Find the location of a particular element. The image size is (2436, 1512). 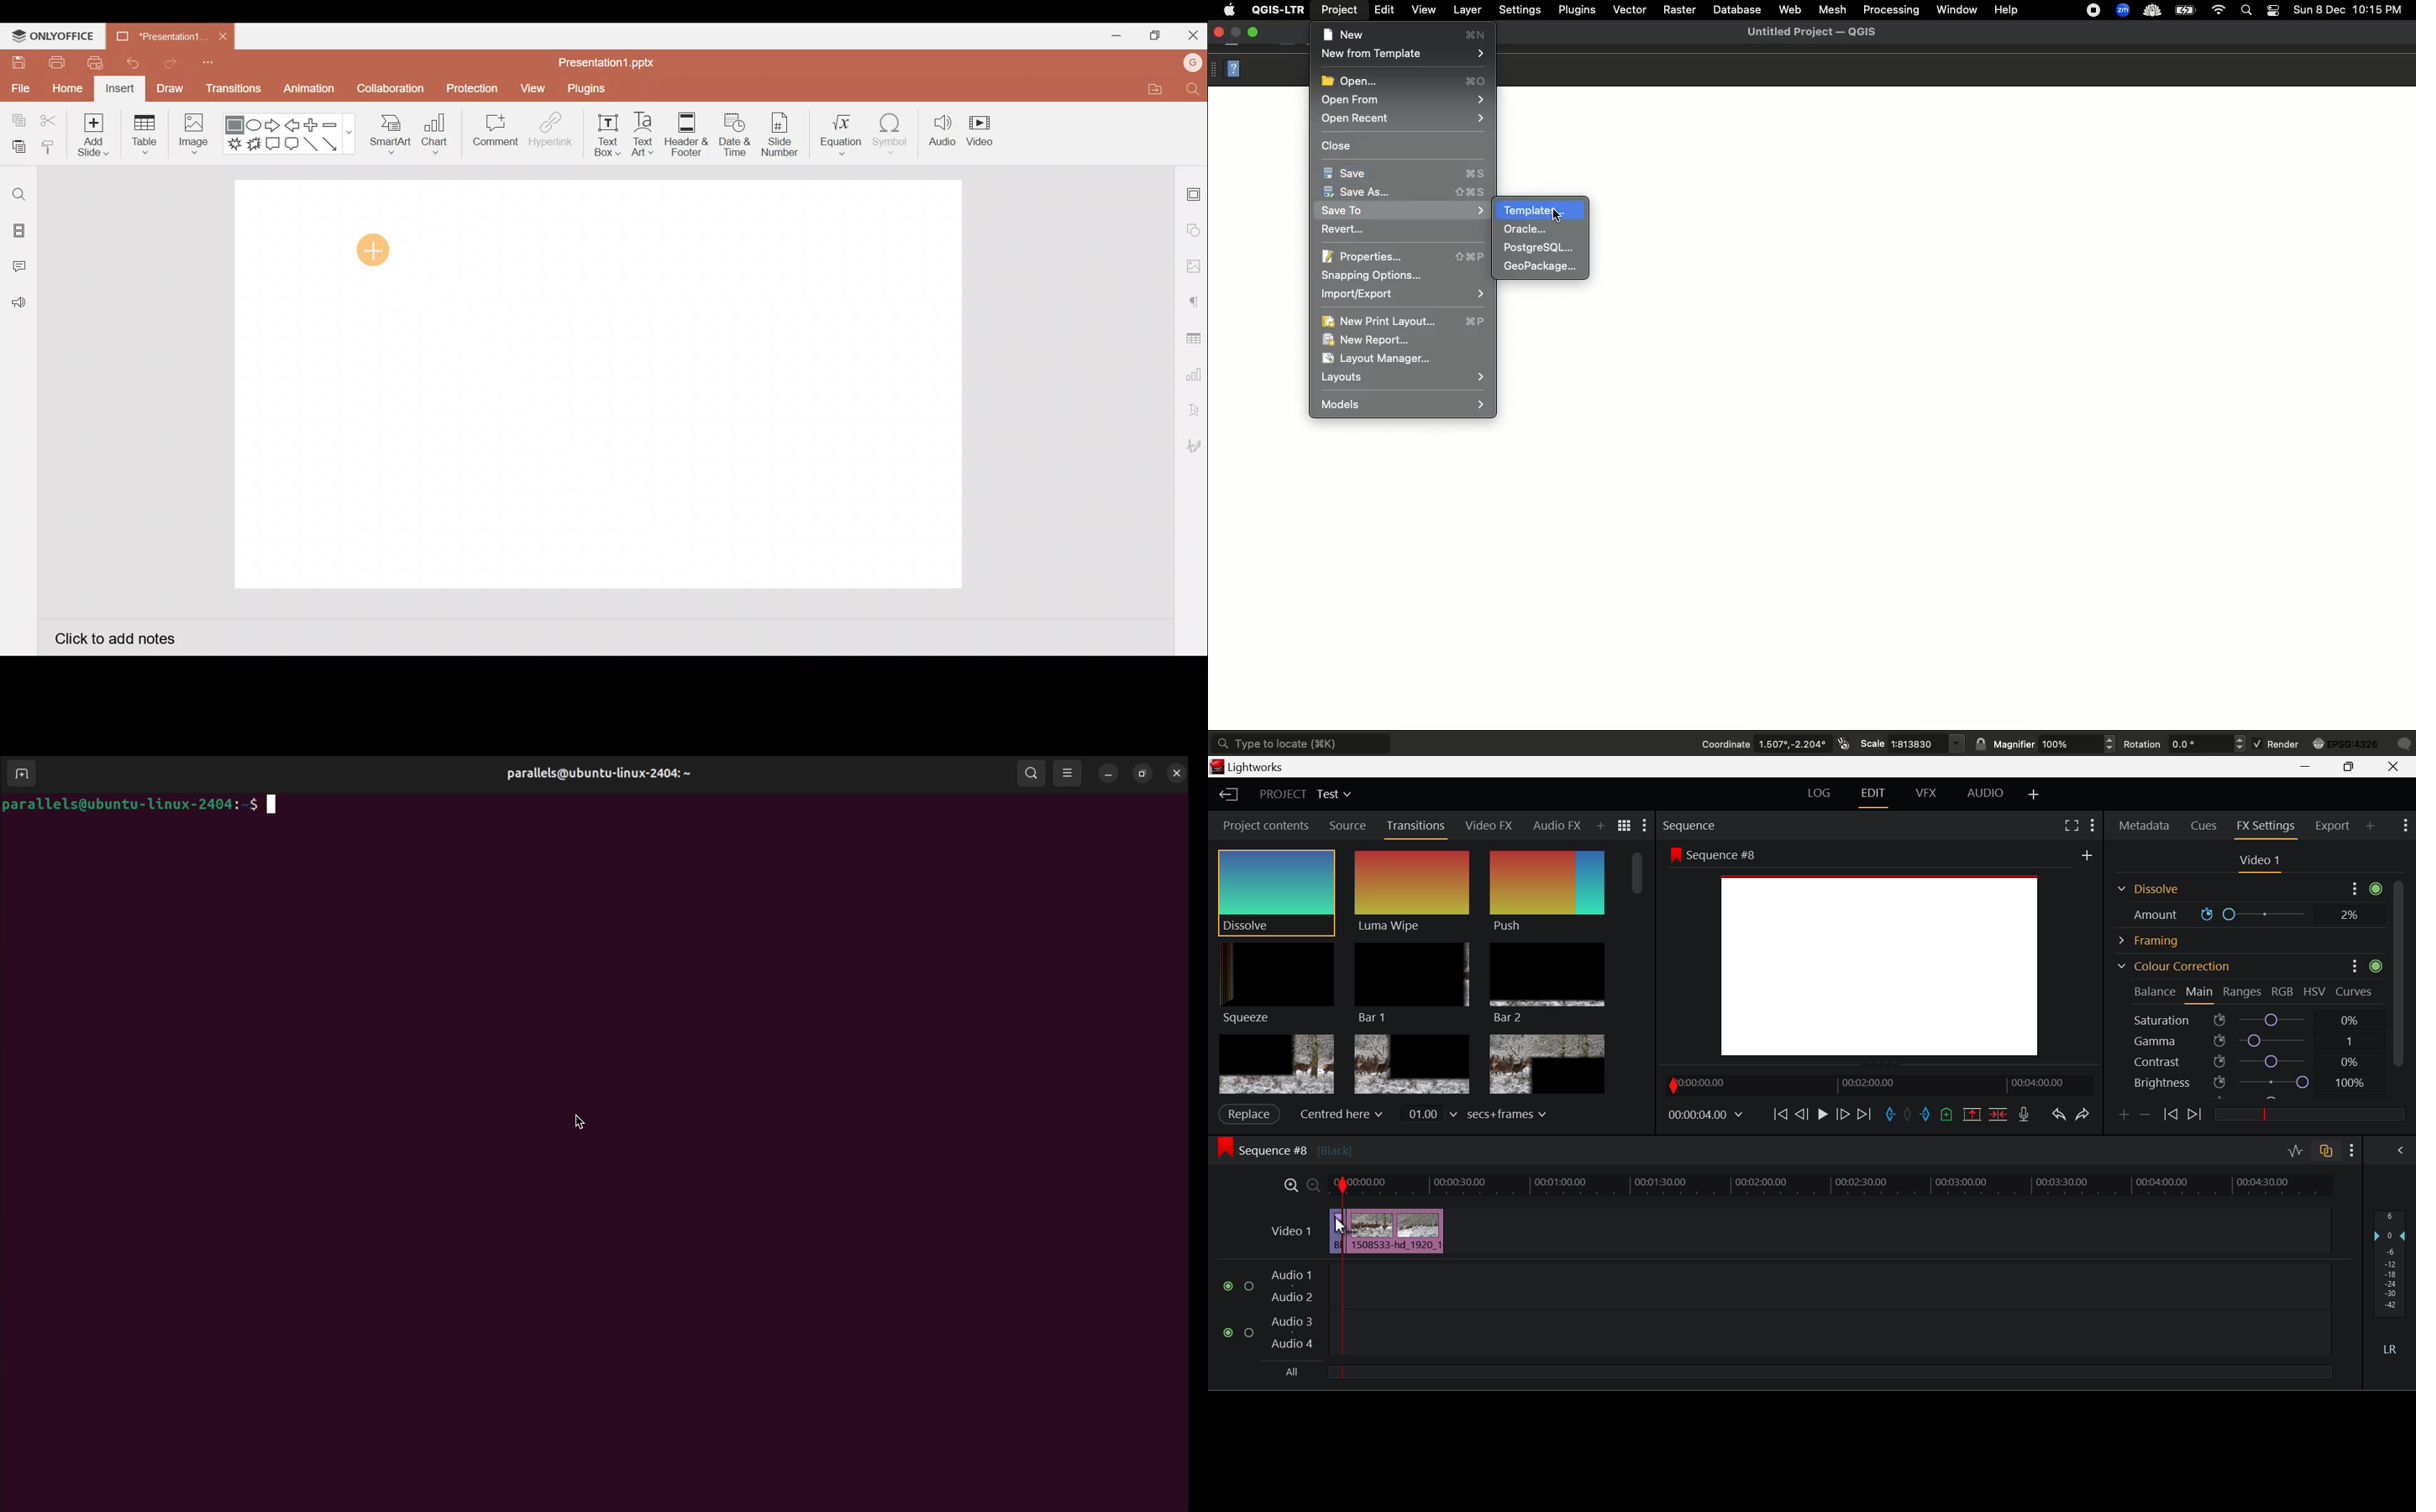

Timeline Zoom In is located at coordinates (1289, 1185).